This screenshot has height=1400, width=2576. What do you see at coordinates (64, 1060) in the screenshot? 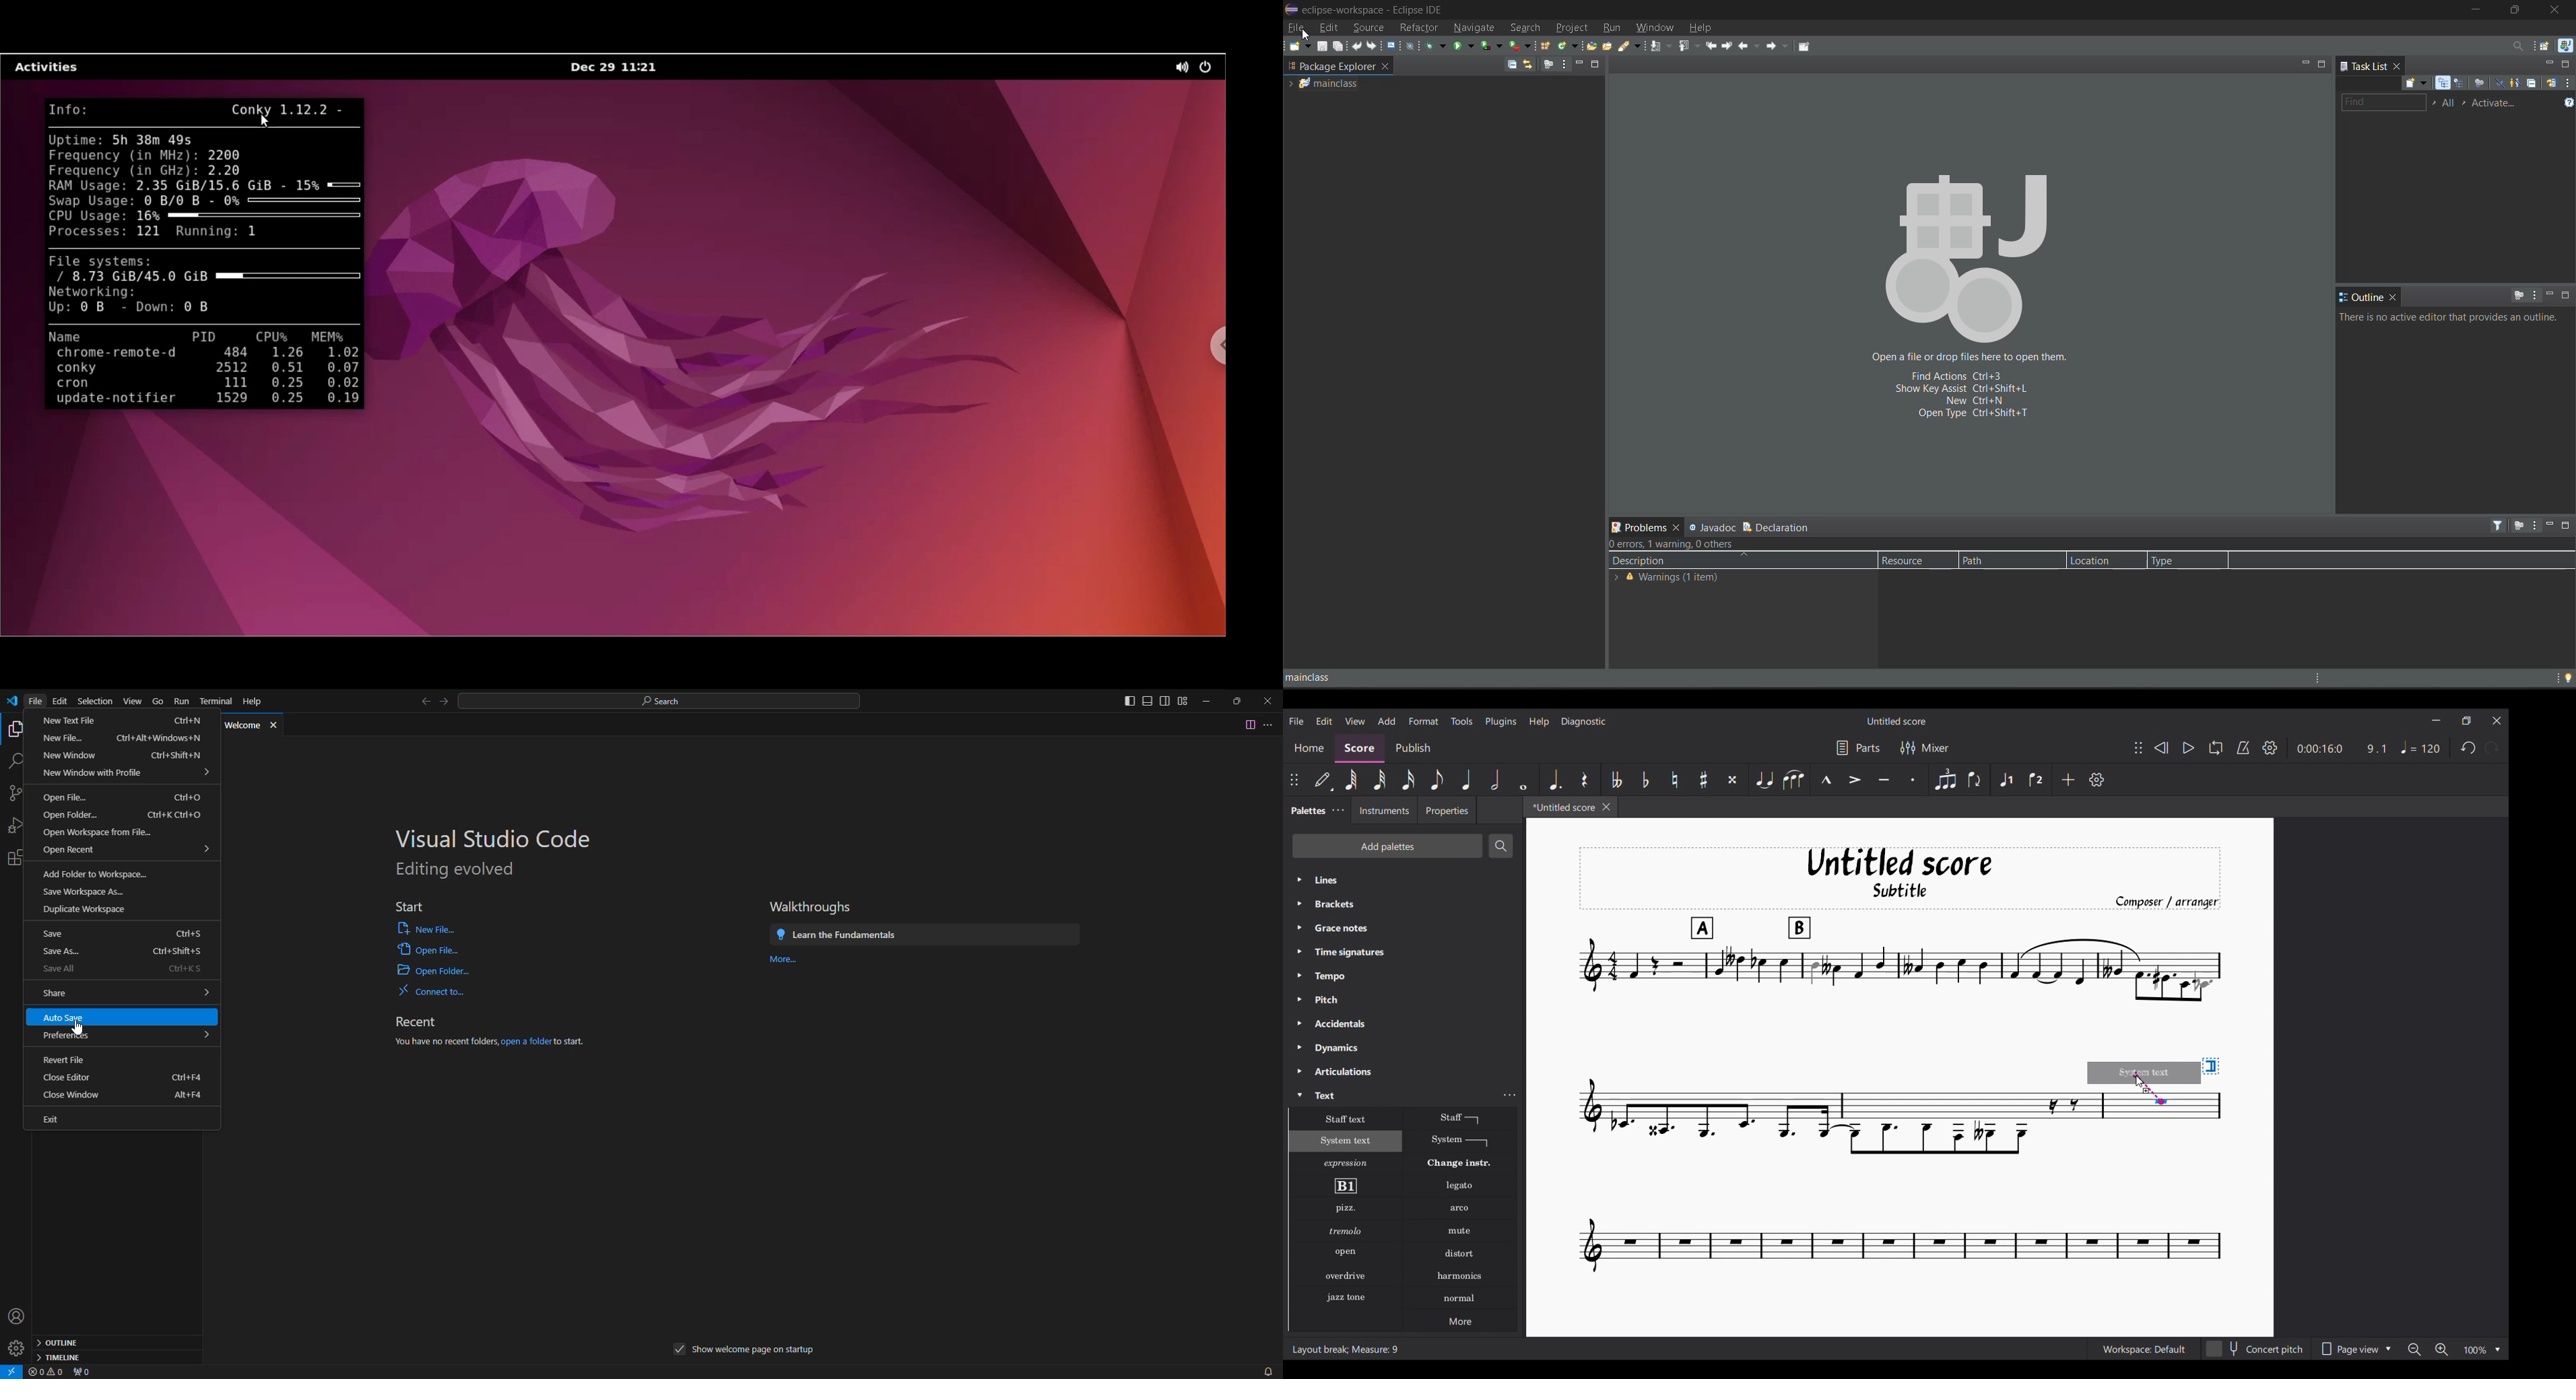
I see `revert file` at bounding box center [64, 1060].